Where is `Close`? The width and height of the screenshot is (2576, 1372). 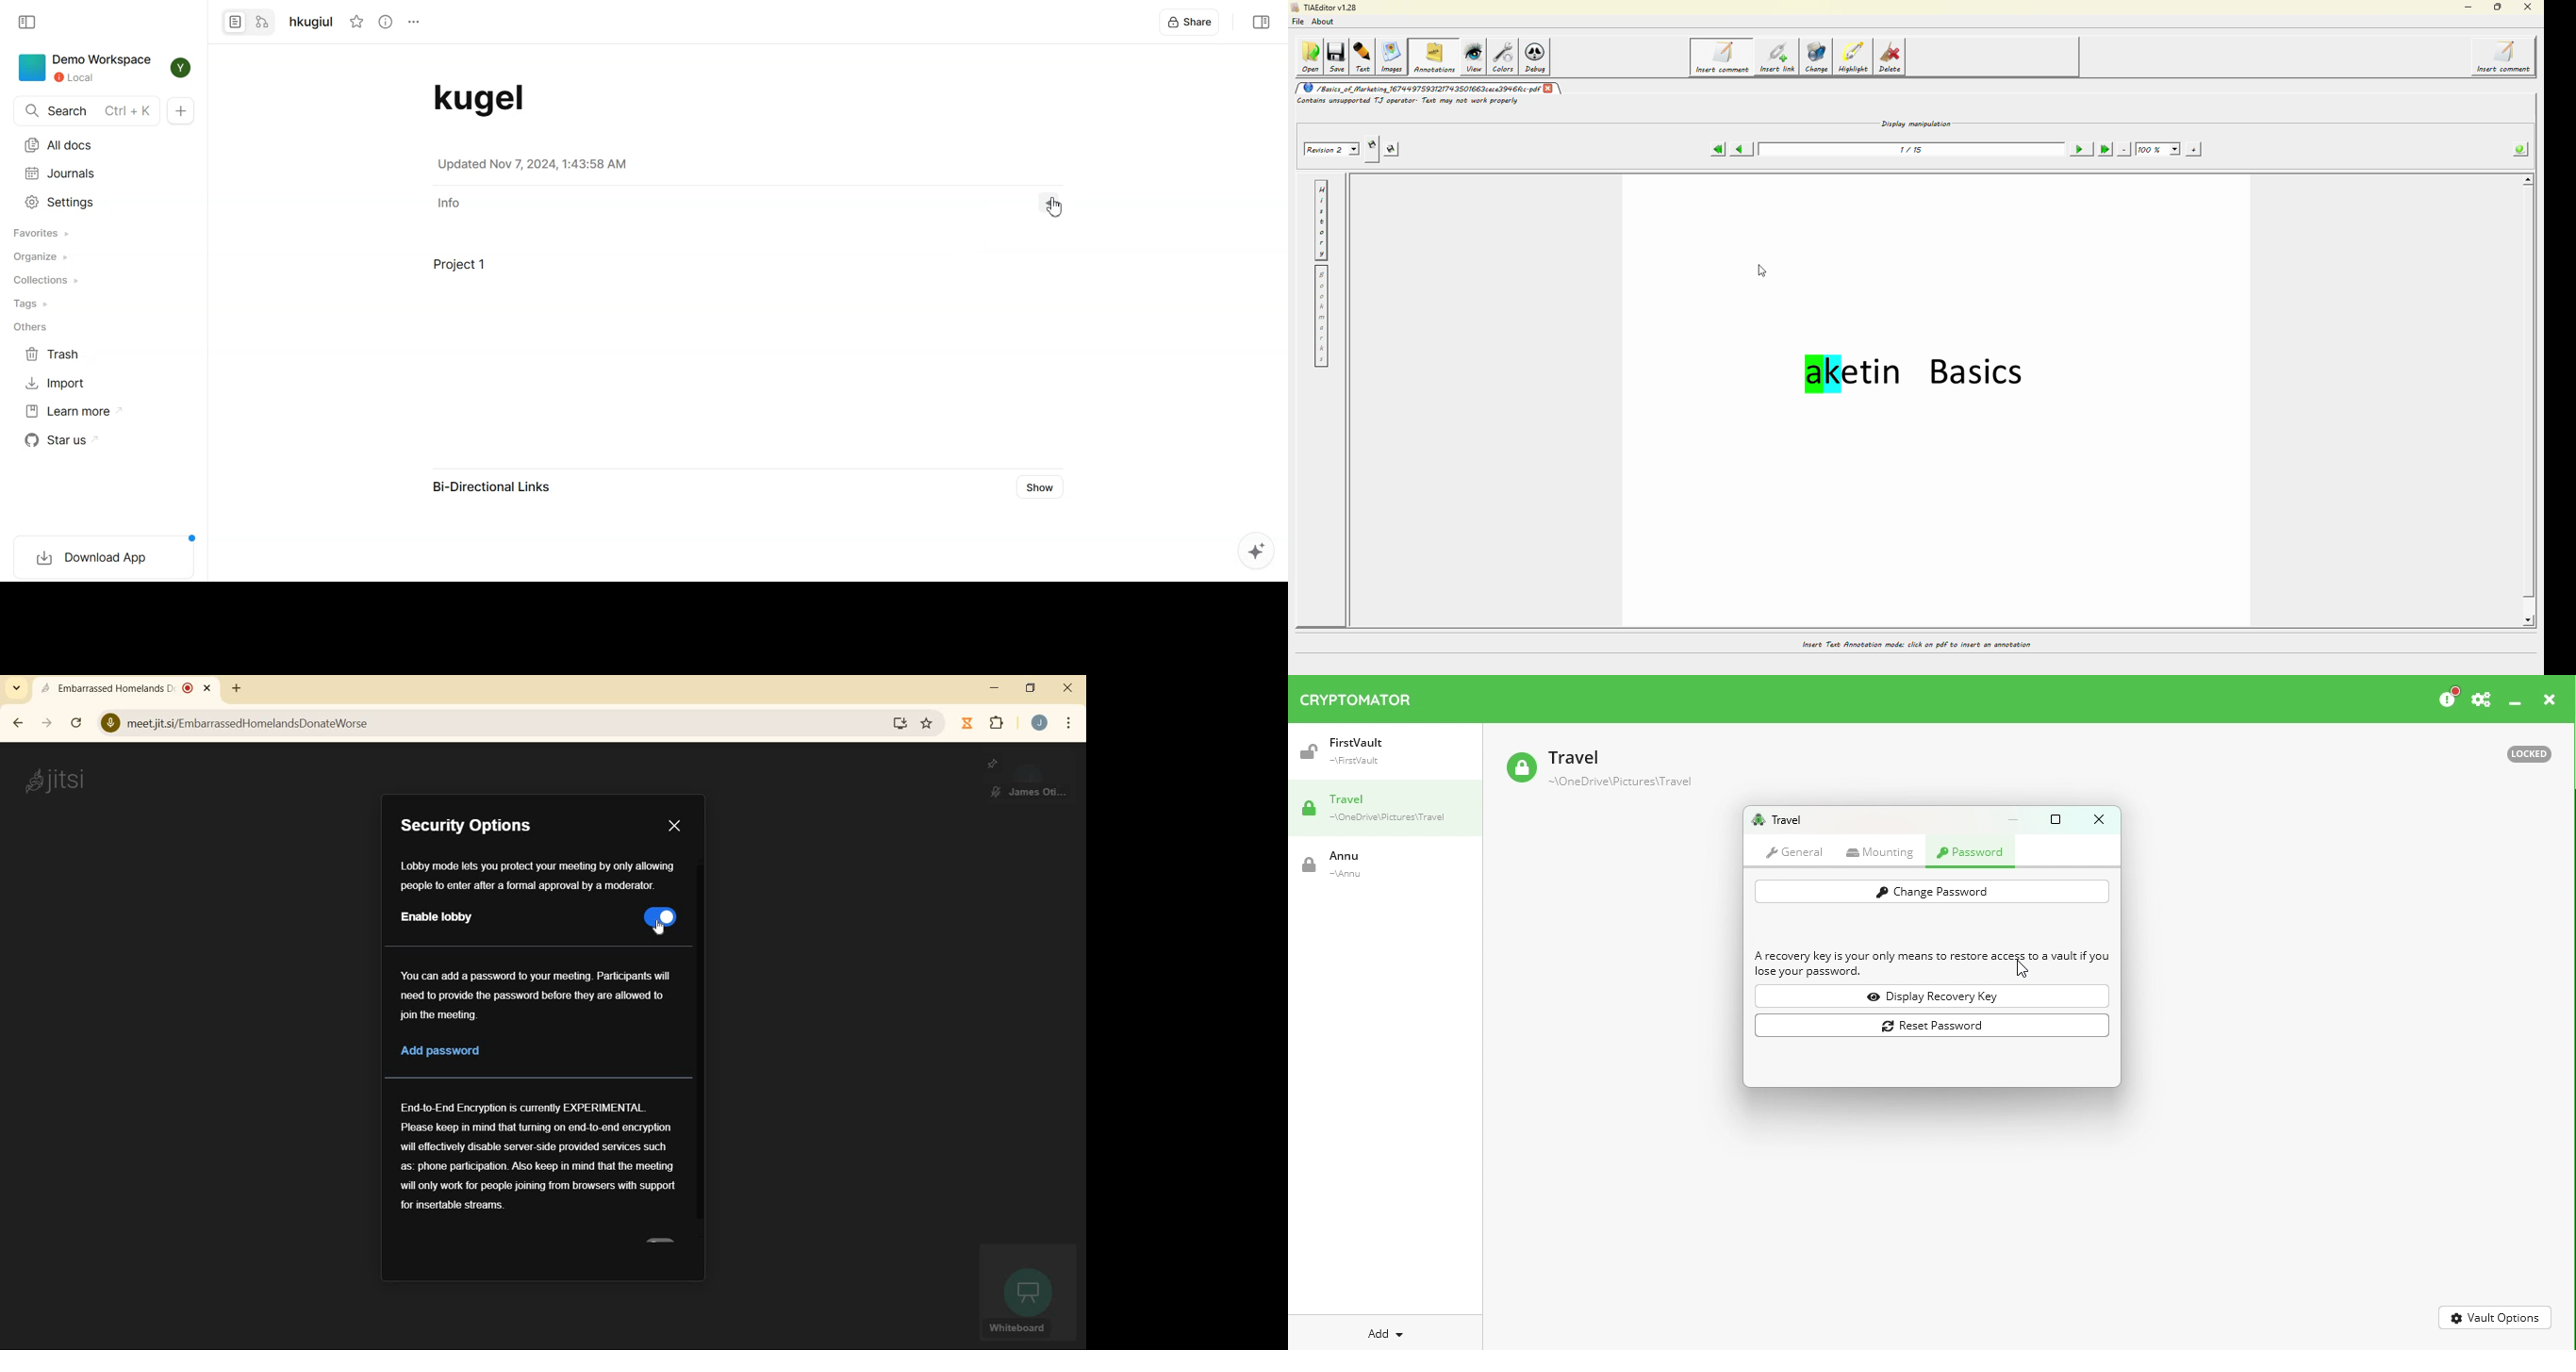
Close is located at coordinates (2550, 702).